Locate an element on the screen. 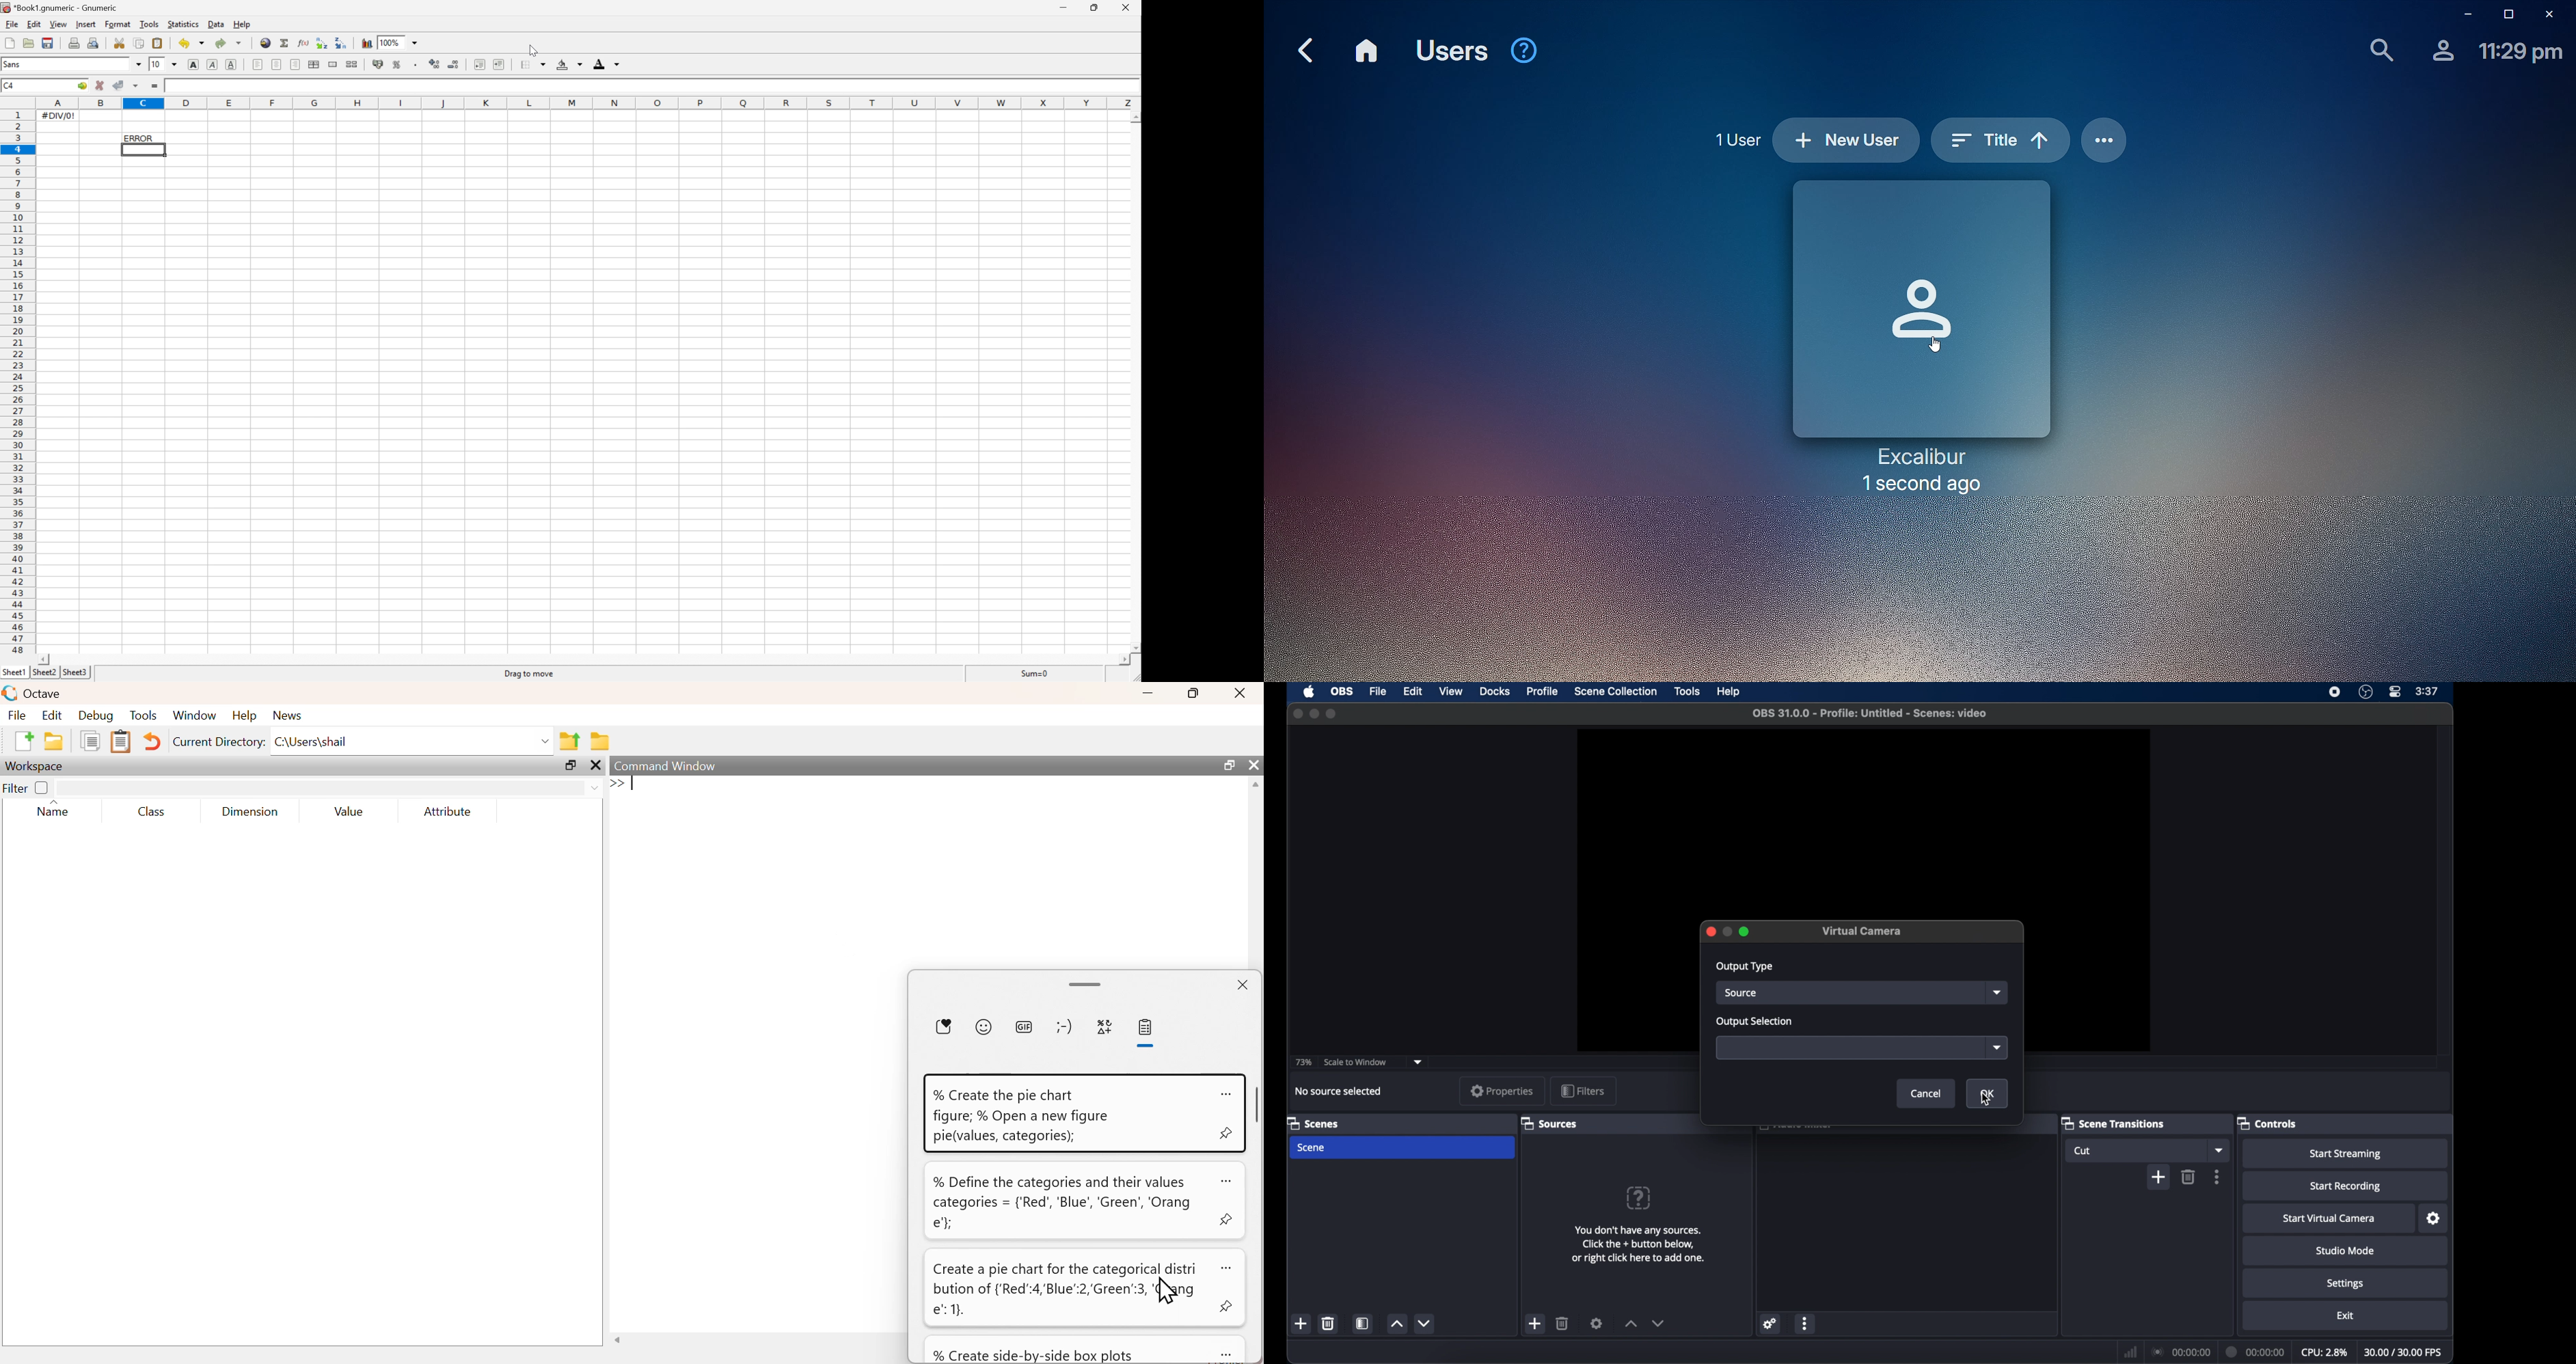 The height and width of the screenshot is (1372, 2576). edit is located at coordinates (1412, 691).